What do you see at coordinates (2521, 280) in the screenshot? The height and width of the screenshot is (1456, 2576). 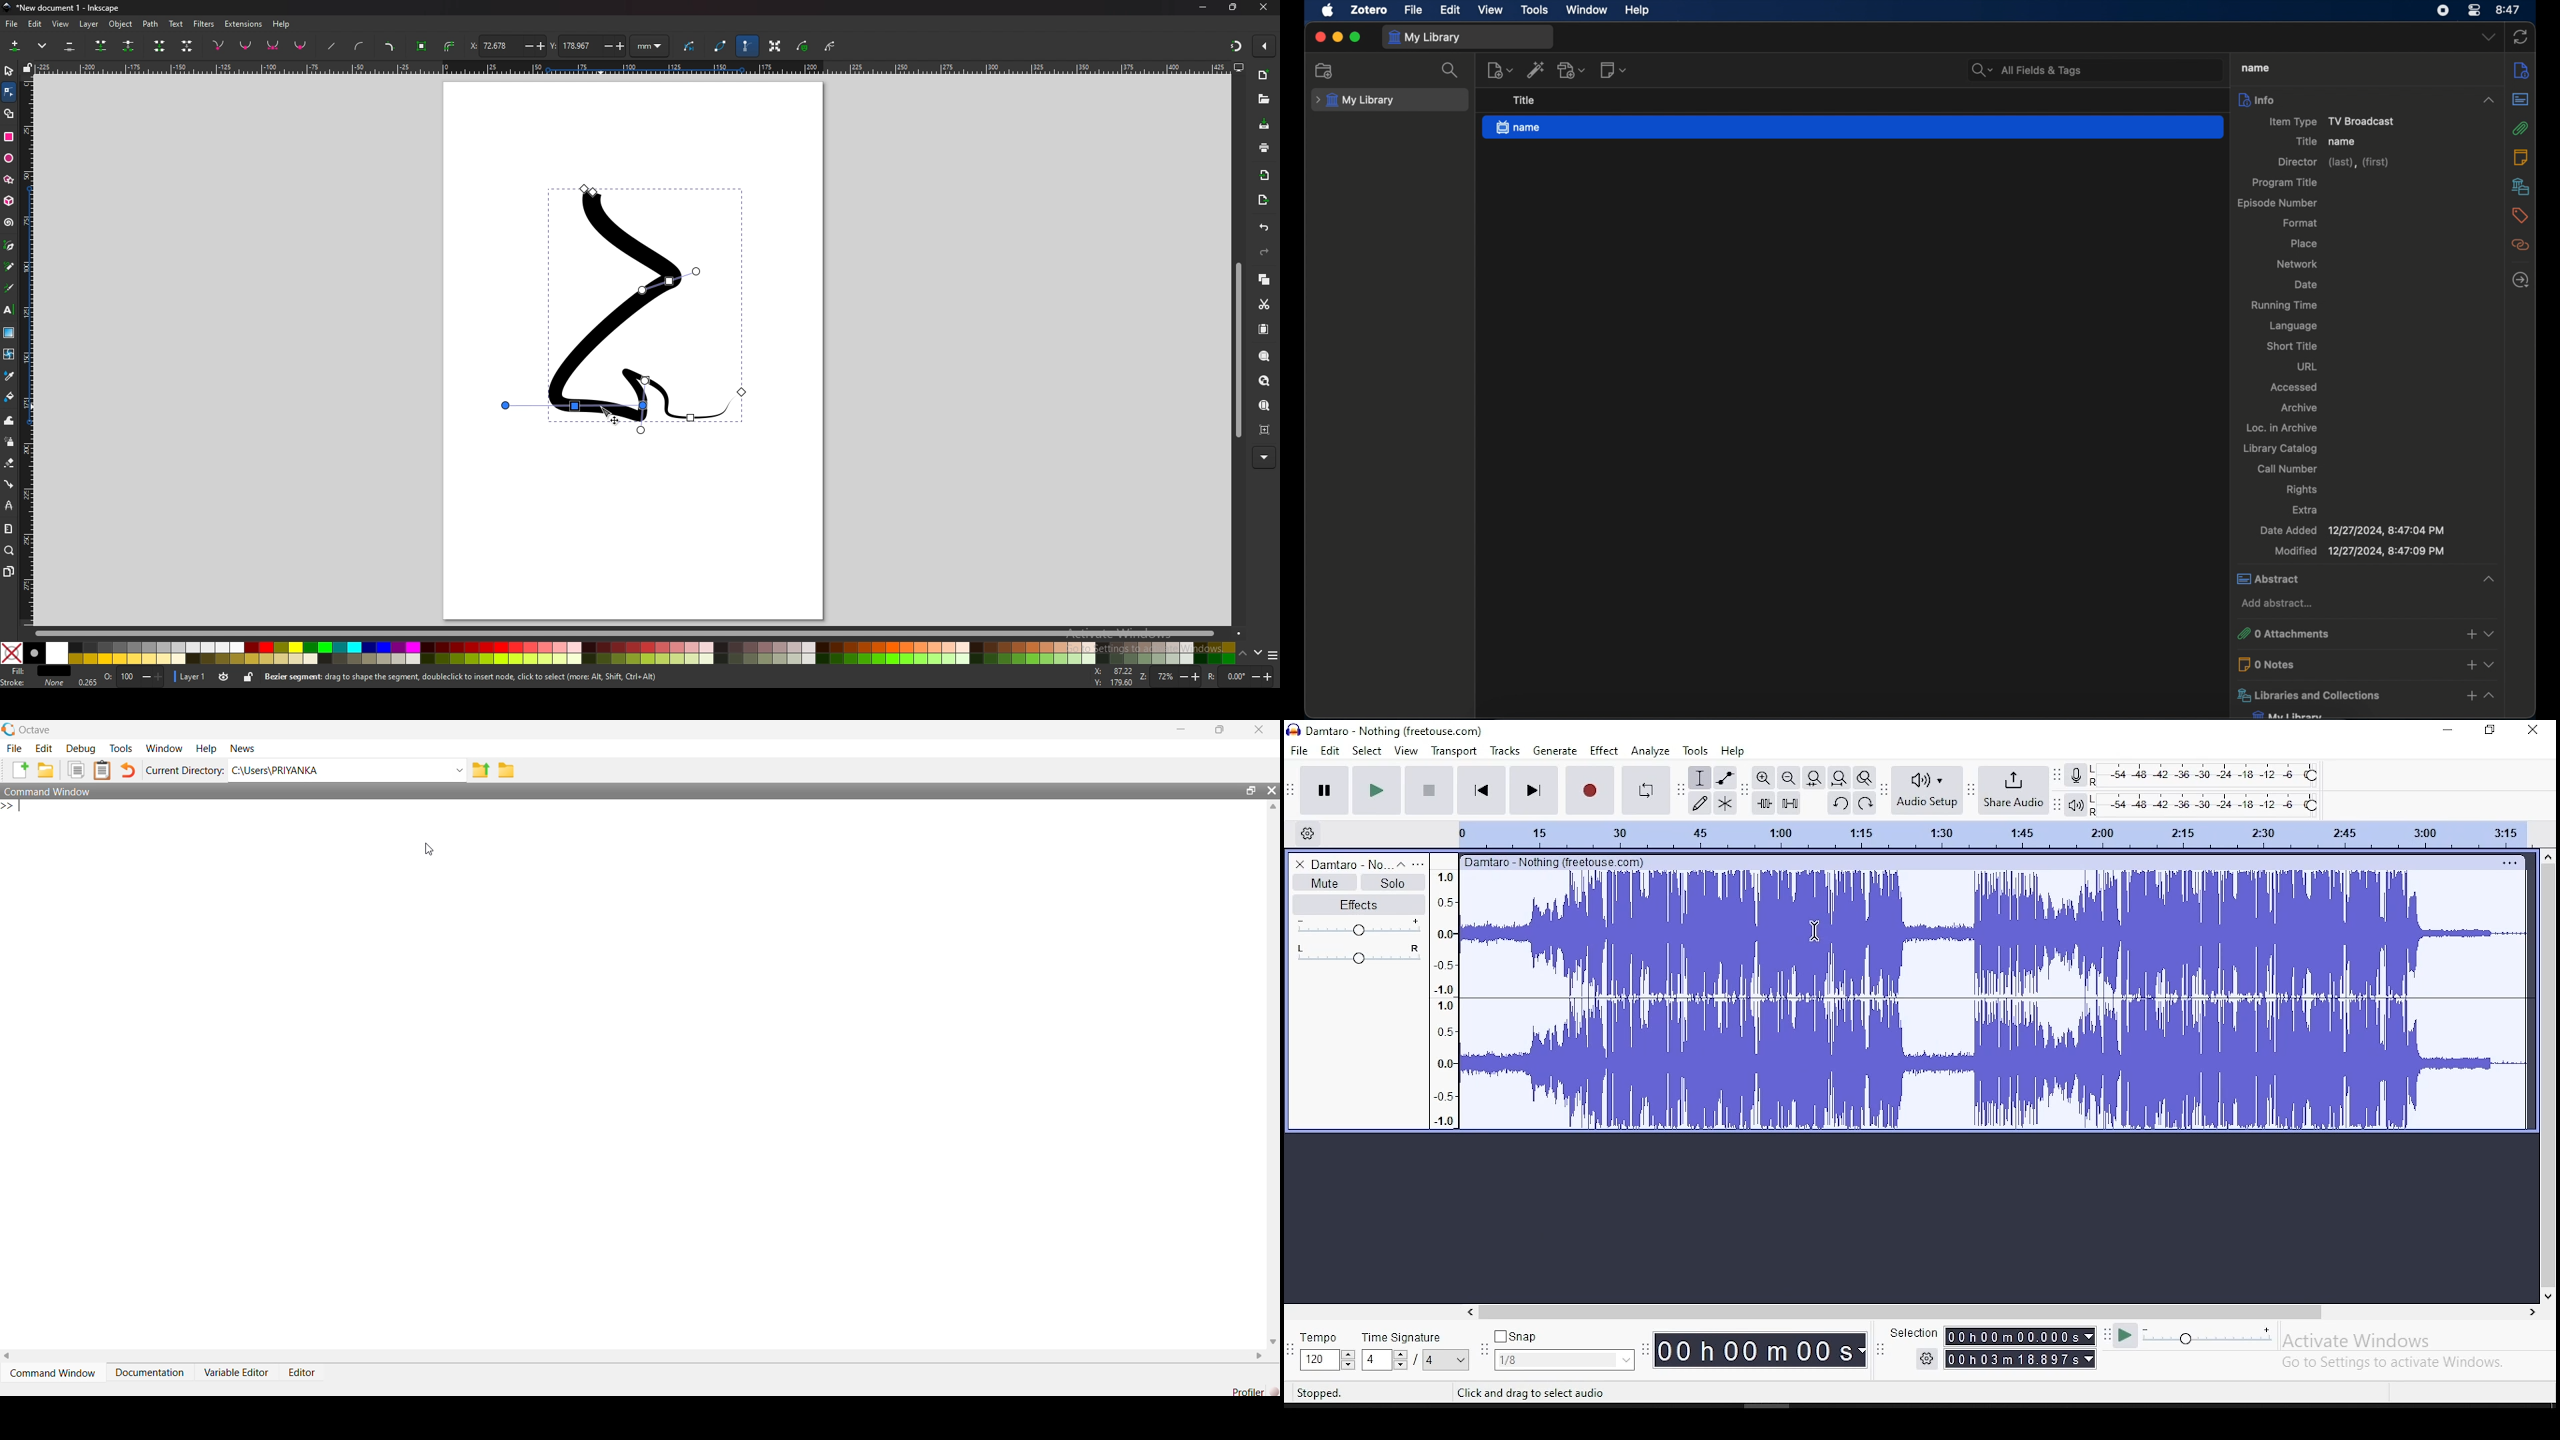 I see `locate` at bounding box center [2521, 280].